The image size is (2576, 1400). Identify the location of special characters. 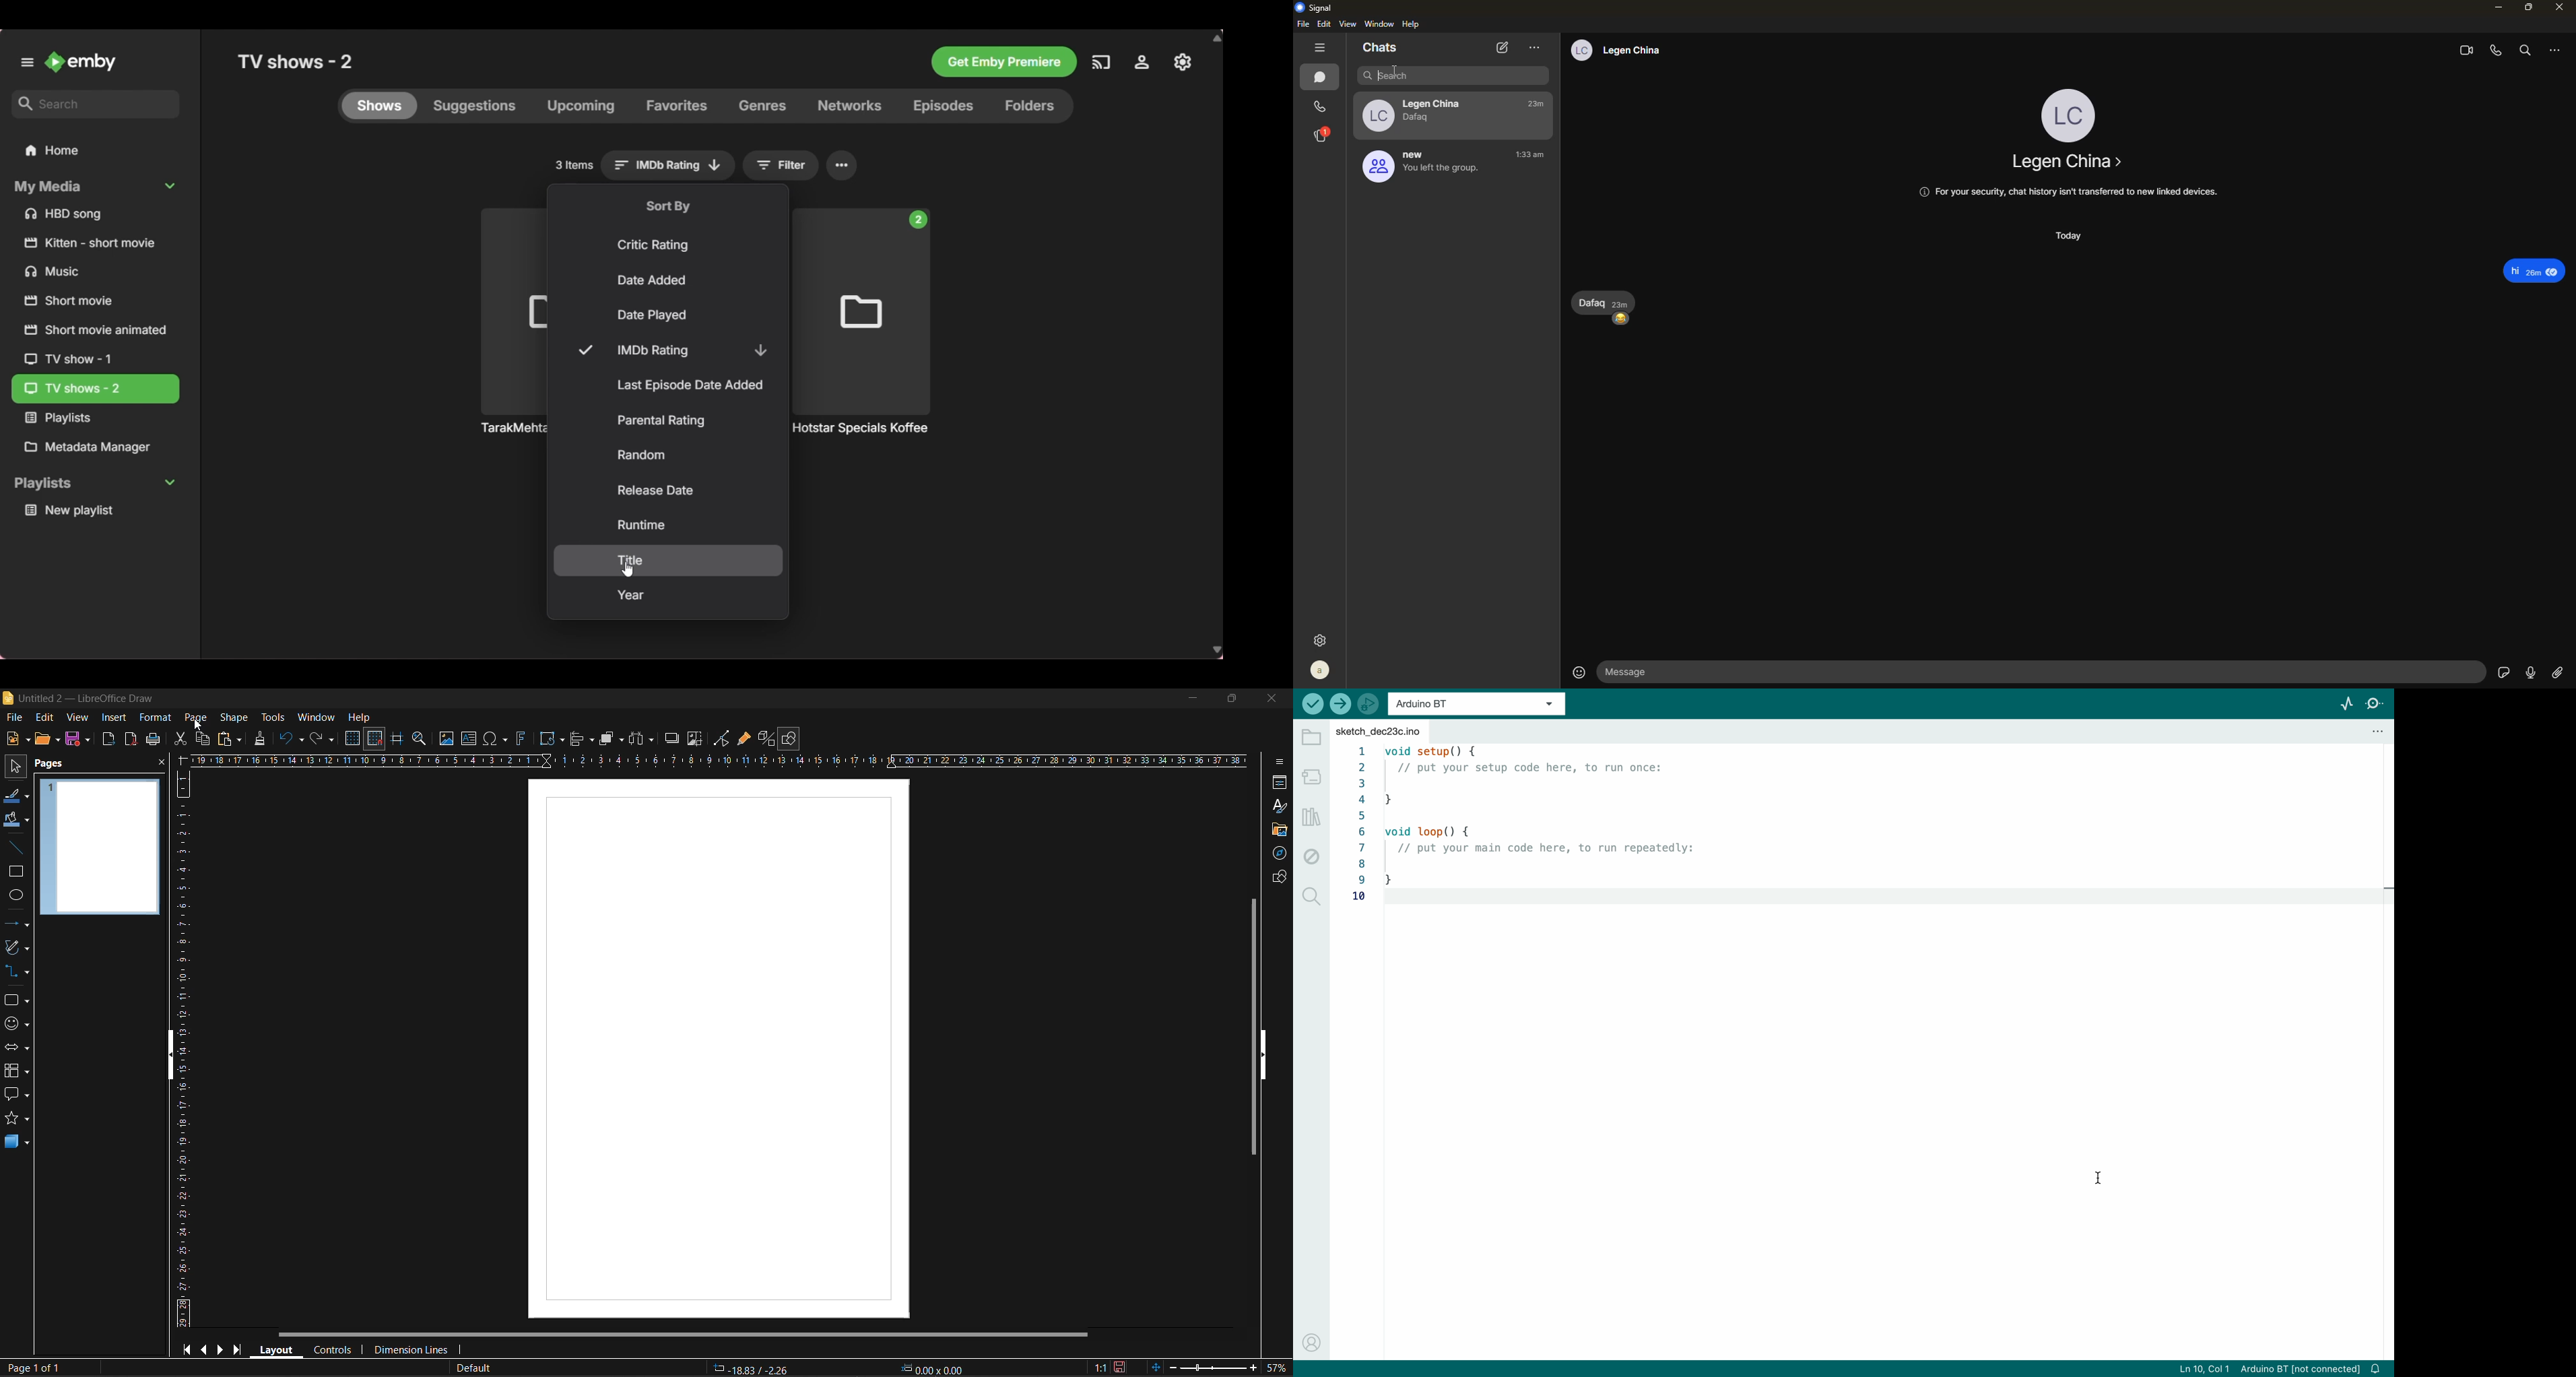
(492, 738).